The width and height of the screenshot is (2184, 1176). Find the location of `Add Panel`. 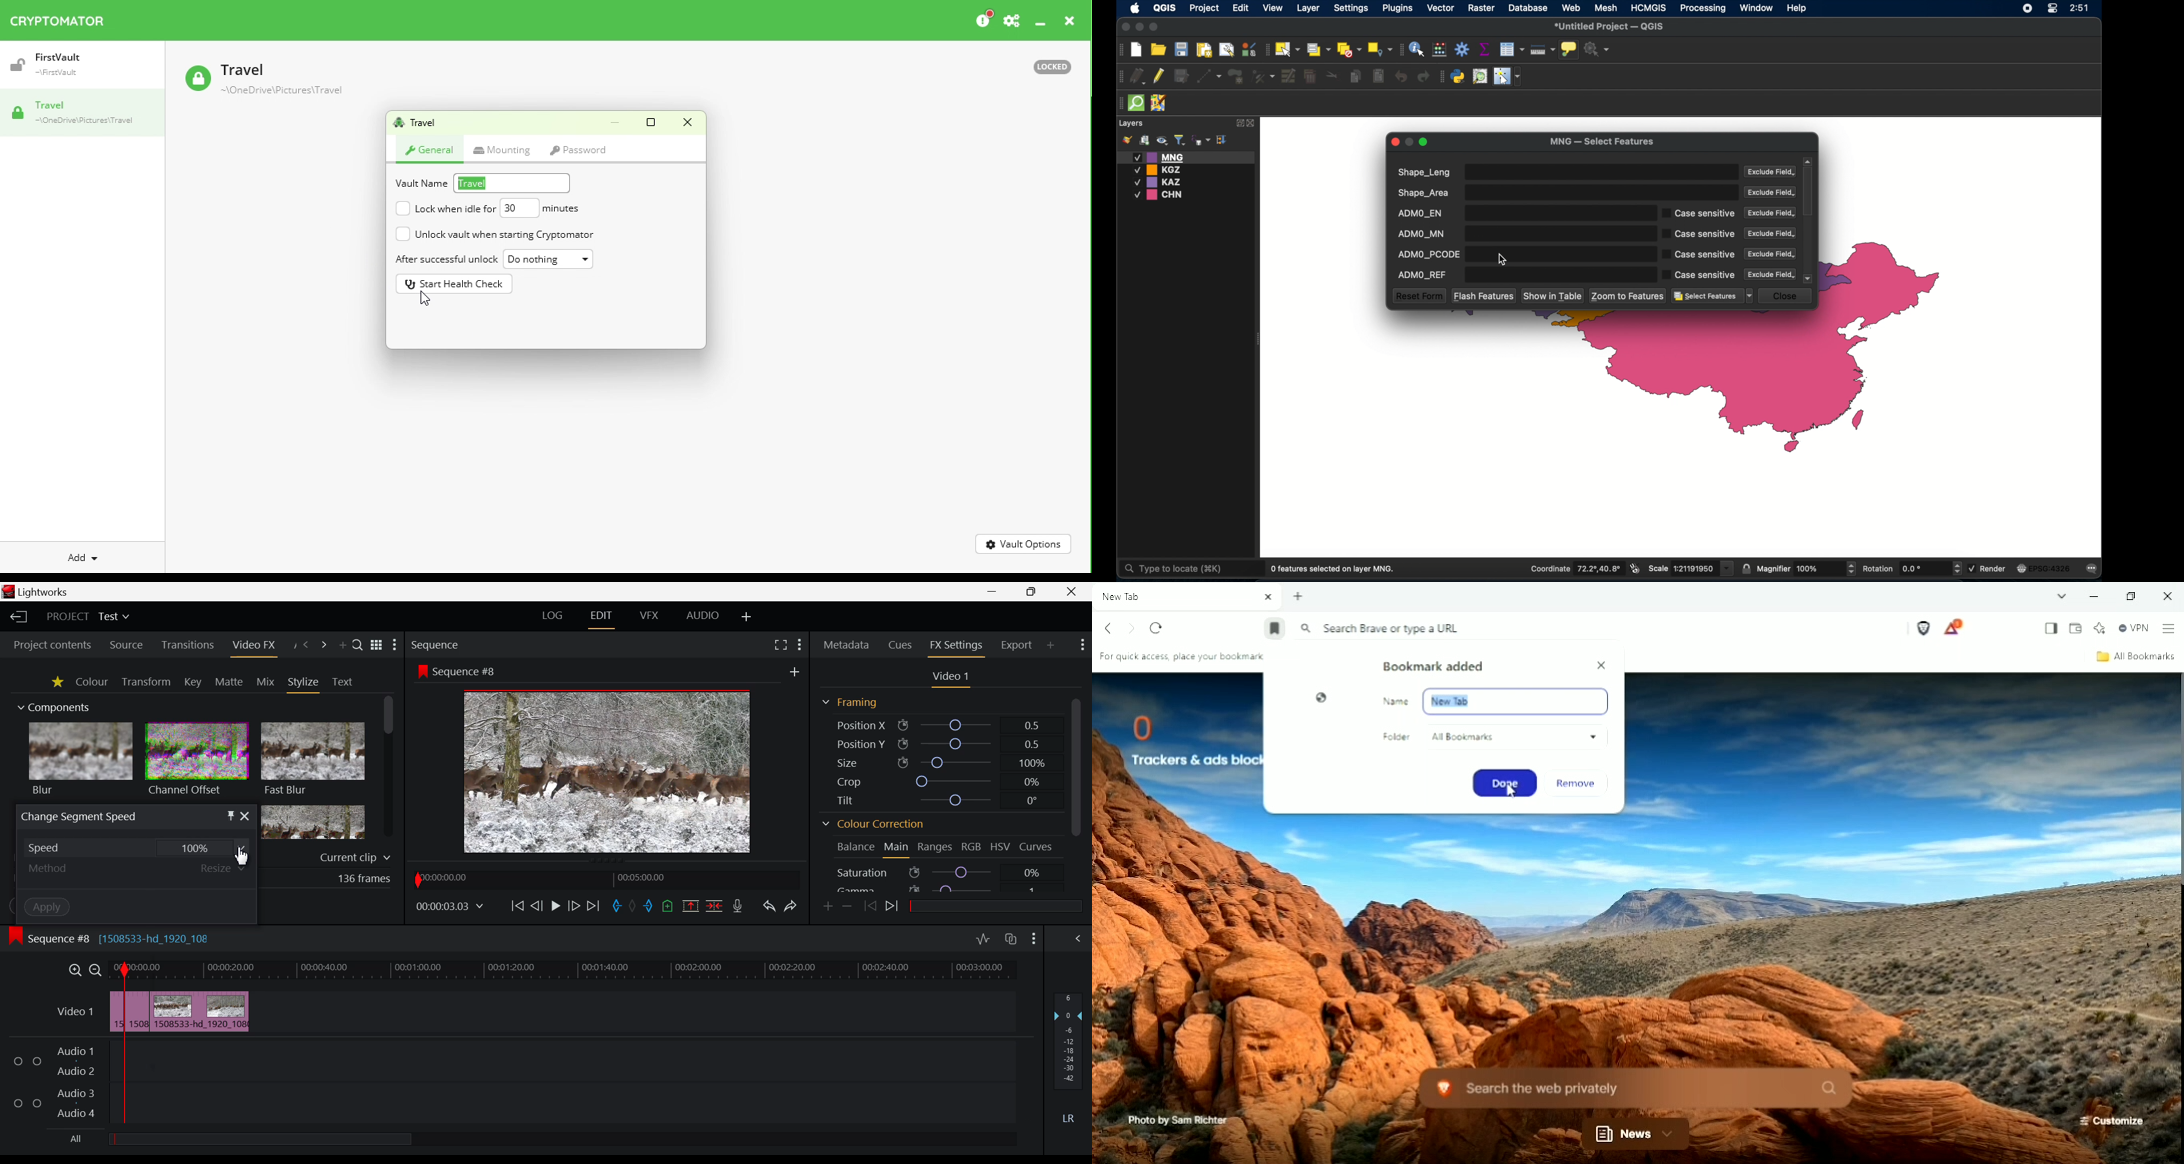

Add Panel is located at coordinates (342, 645).